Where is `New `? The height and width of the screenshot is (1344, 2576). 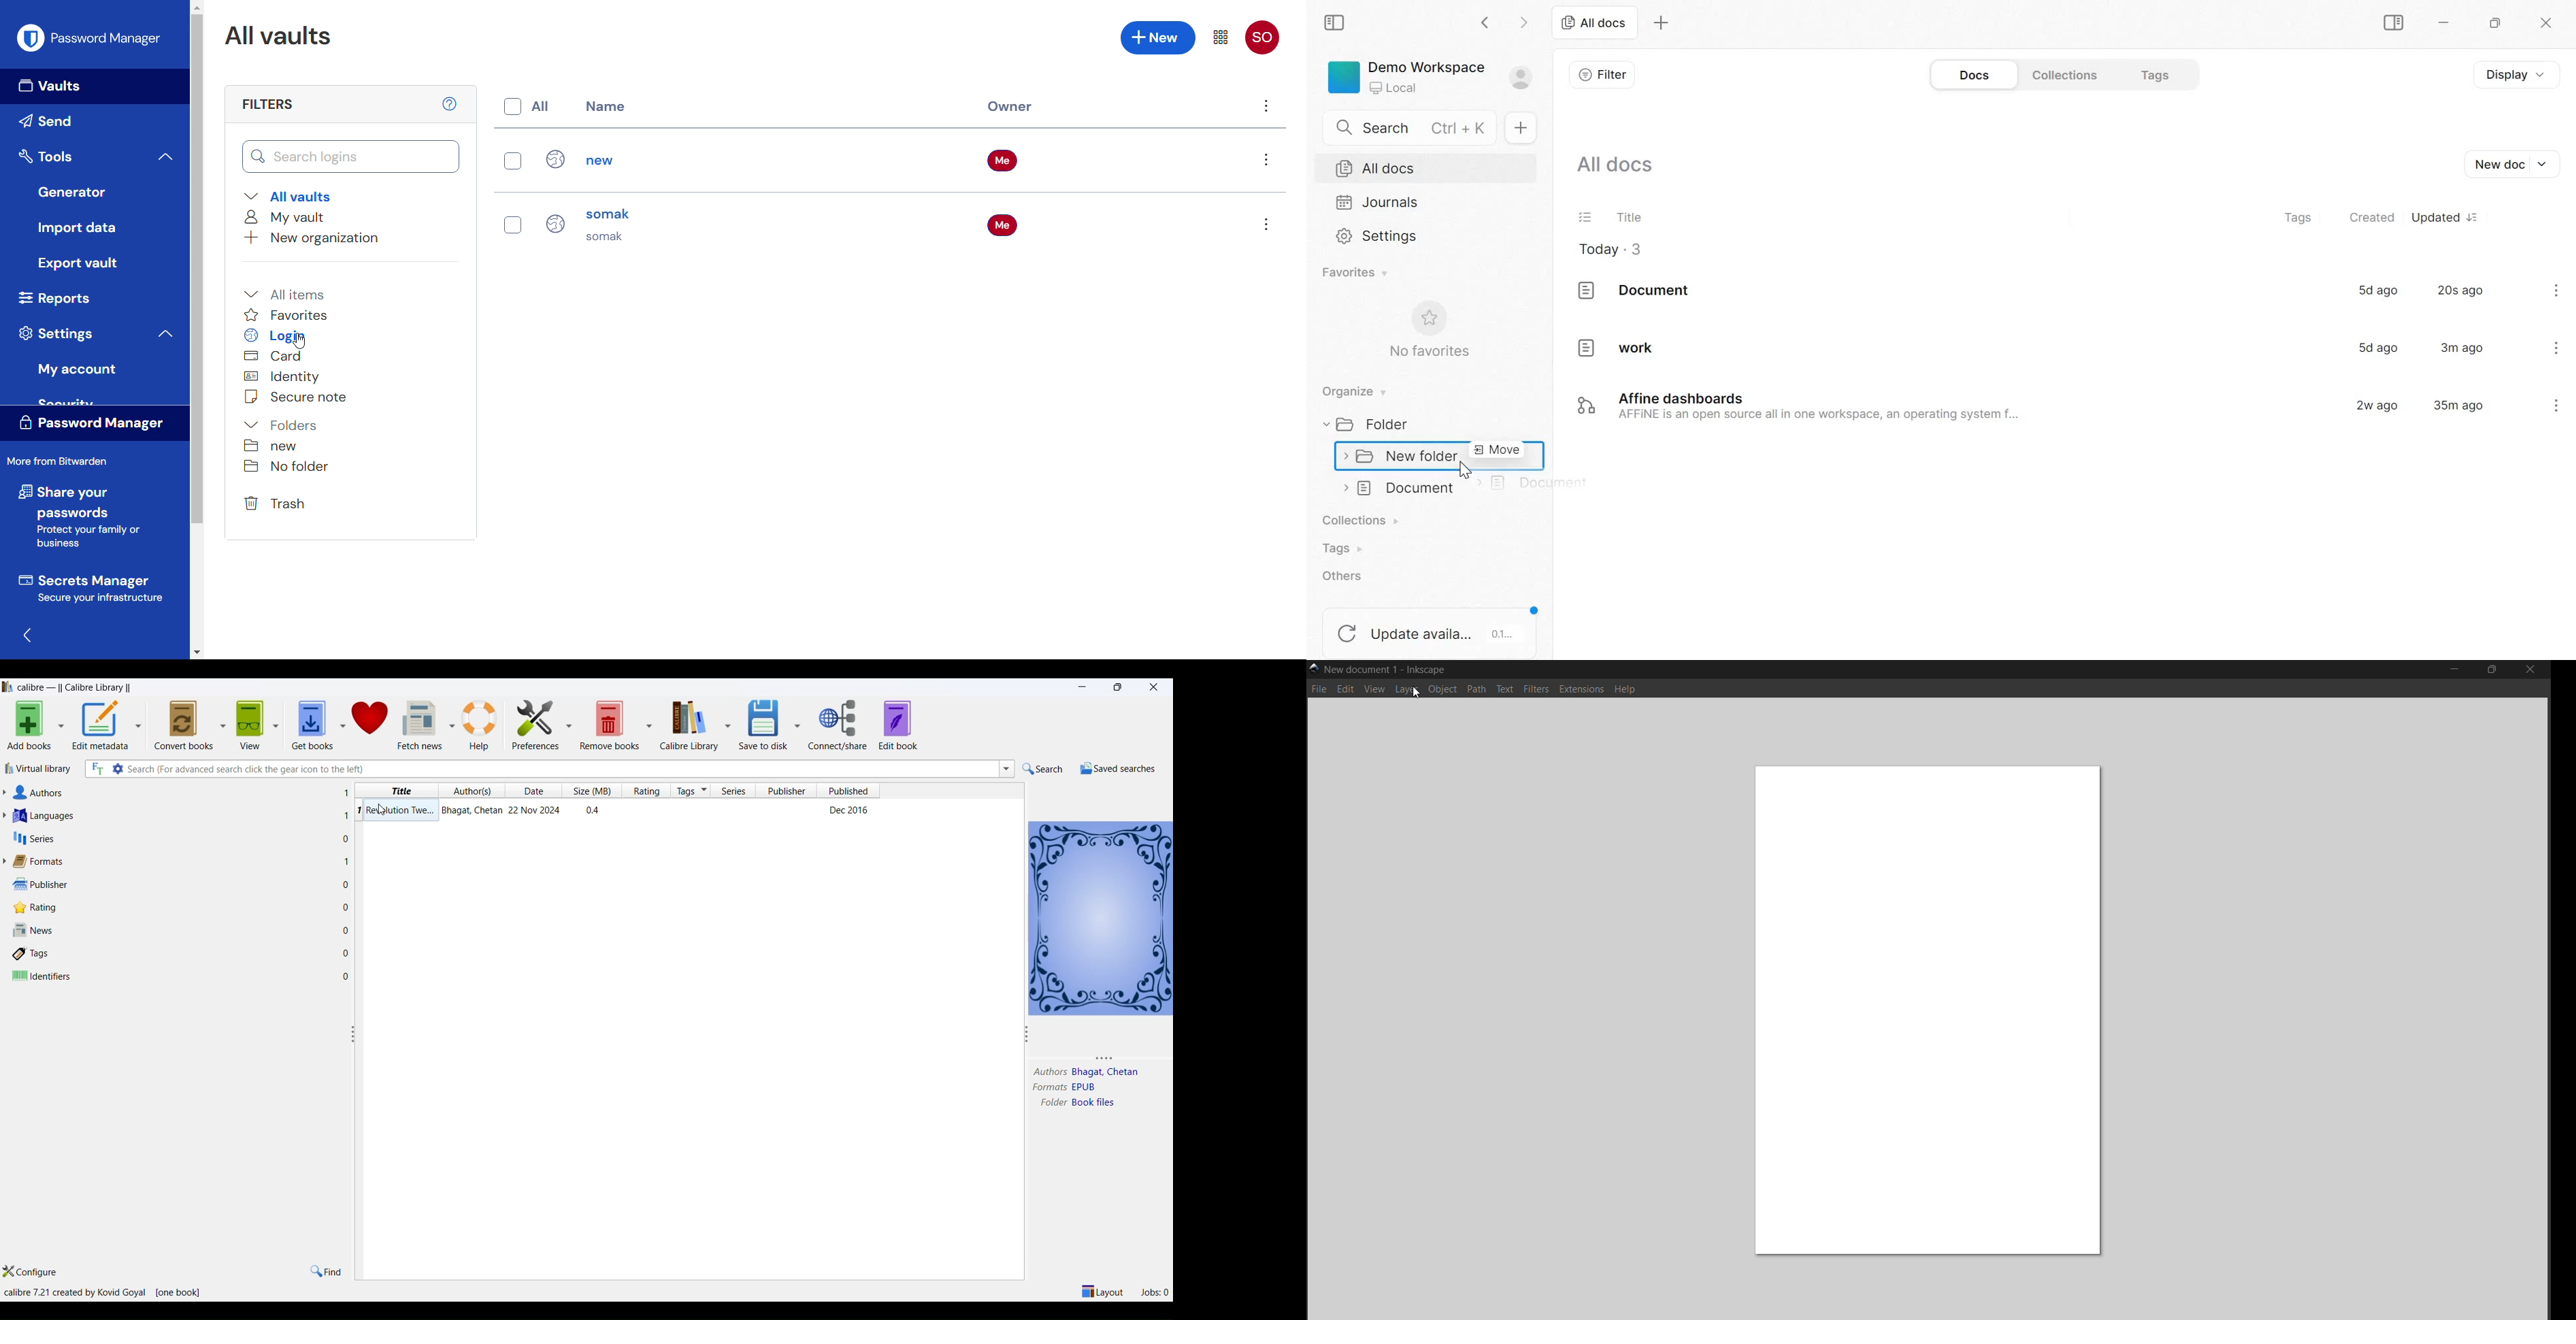
New  is located at coordinates (269, 446).